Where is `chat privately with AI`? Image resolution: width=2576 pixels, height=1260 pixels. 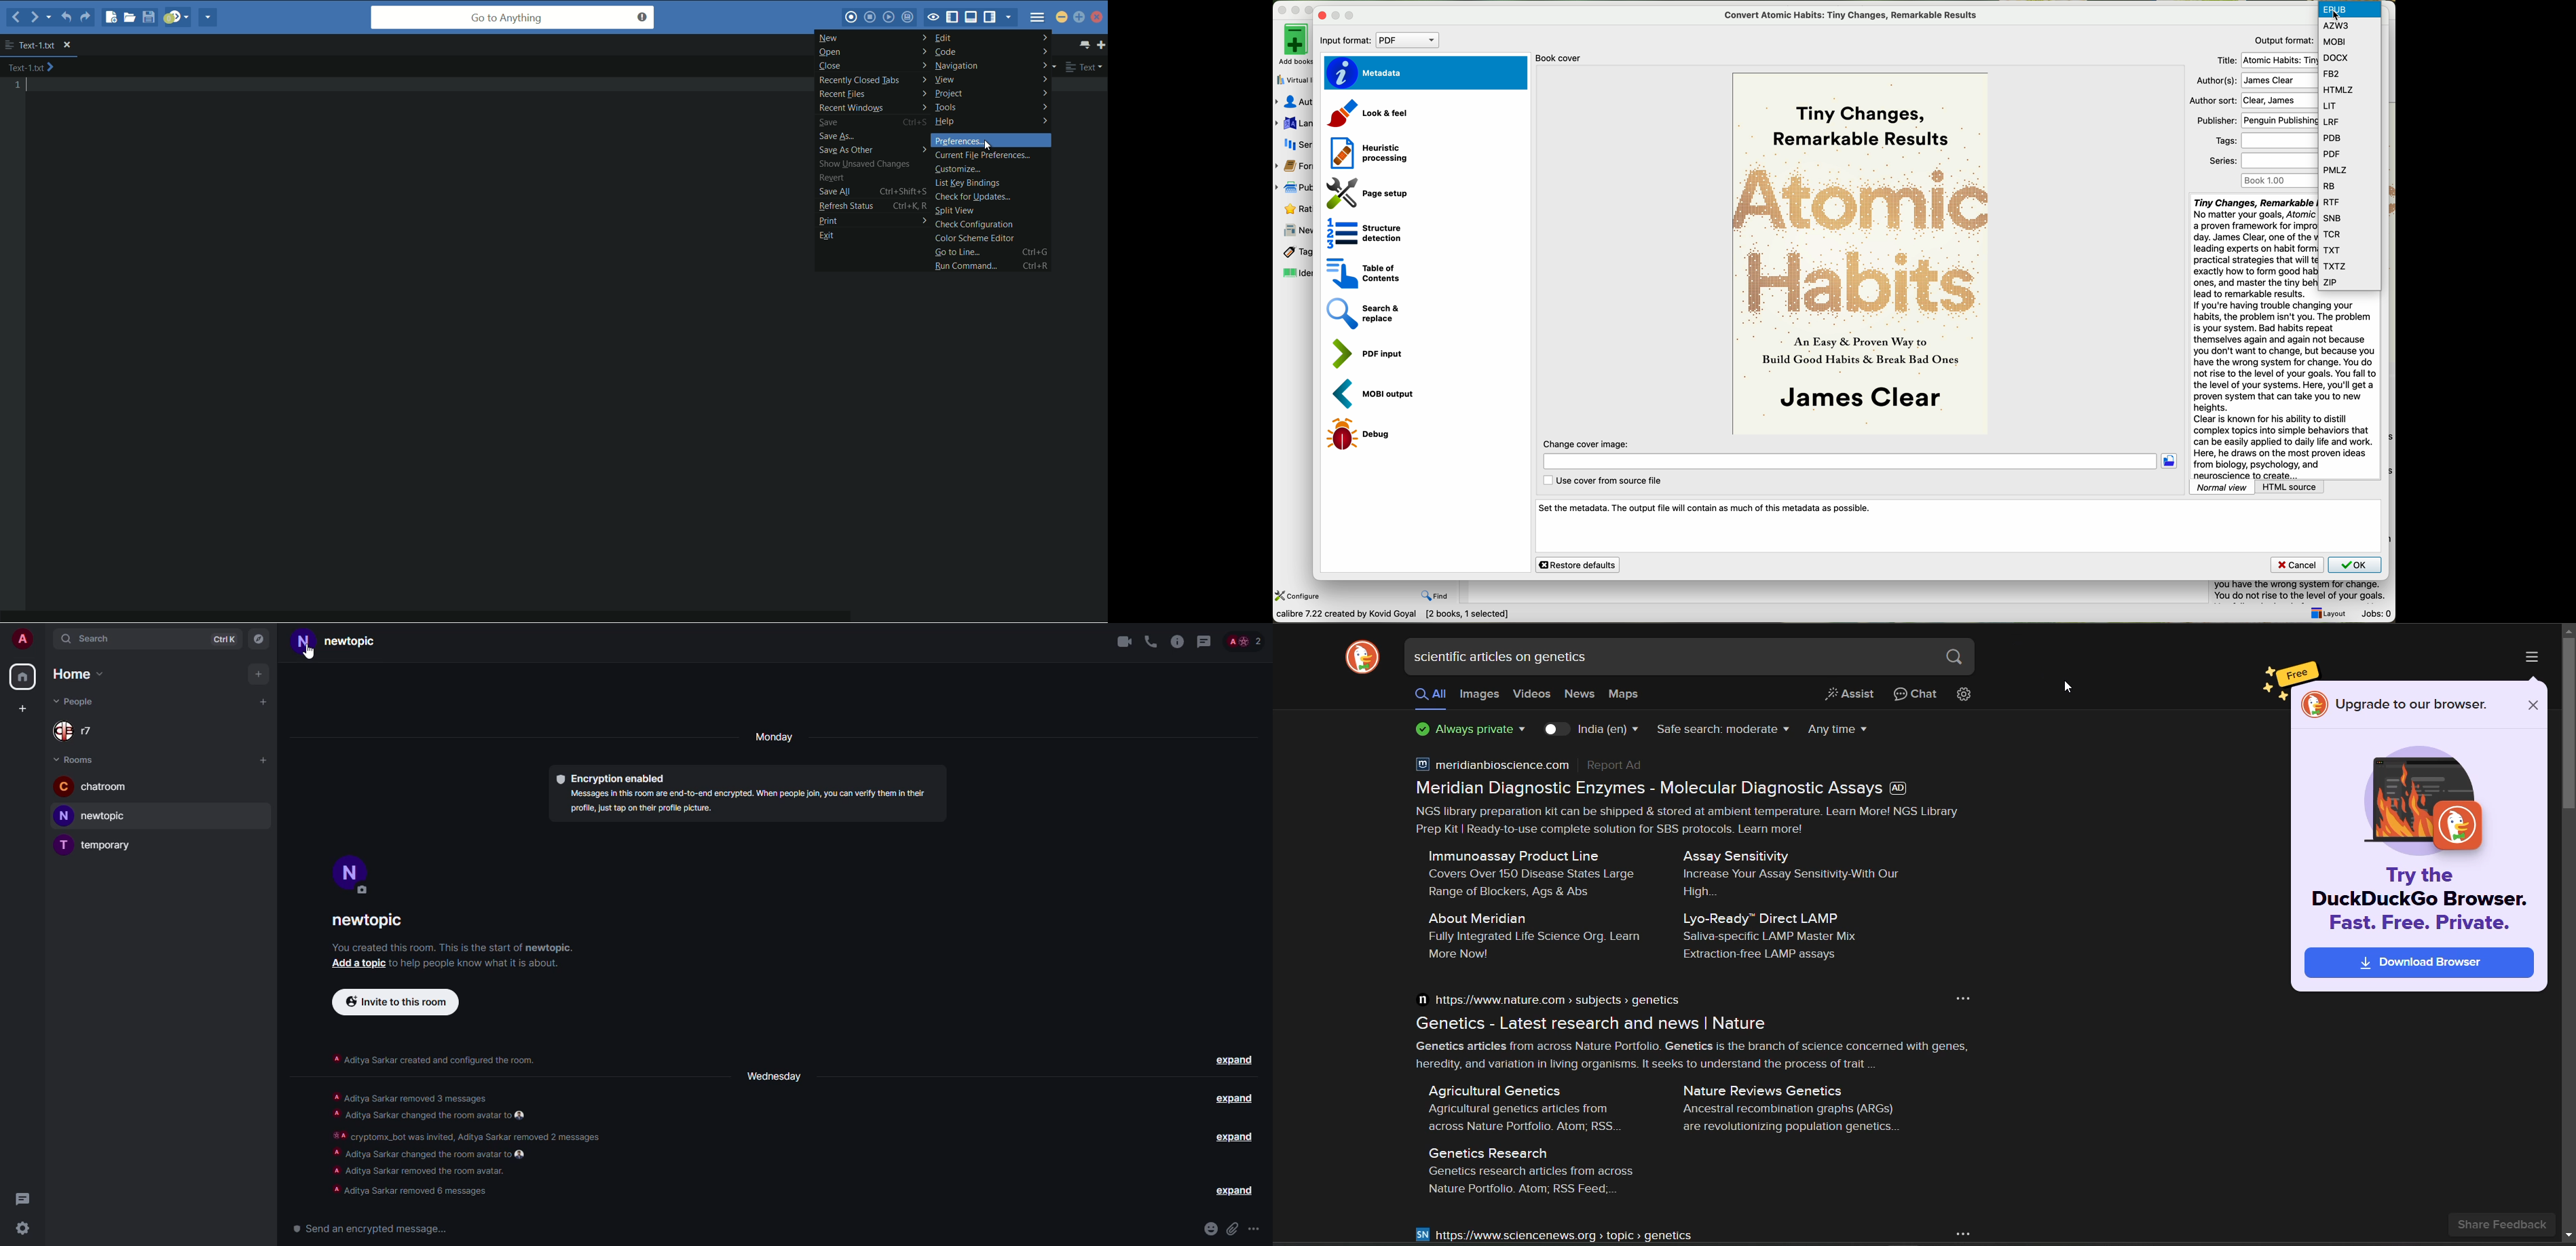 chat privately with AI is located at coordinates (1915, 694).